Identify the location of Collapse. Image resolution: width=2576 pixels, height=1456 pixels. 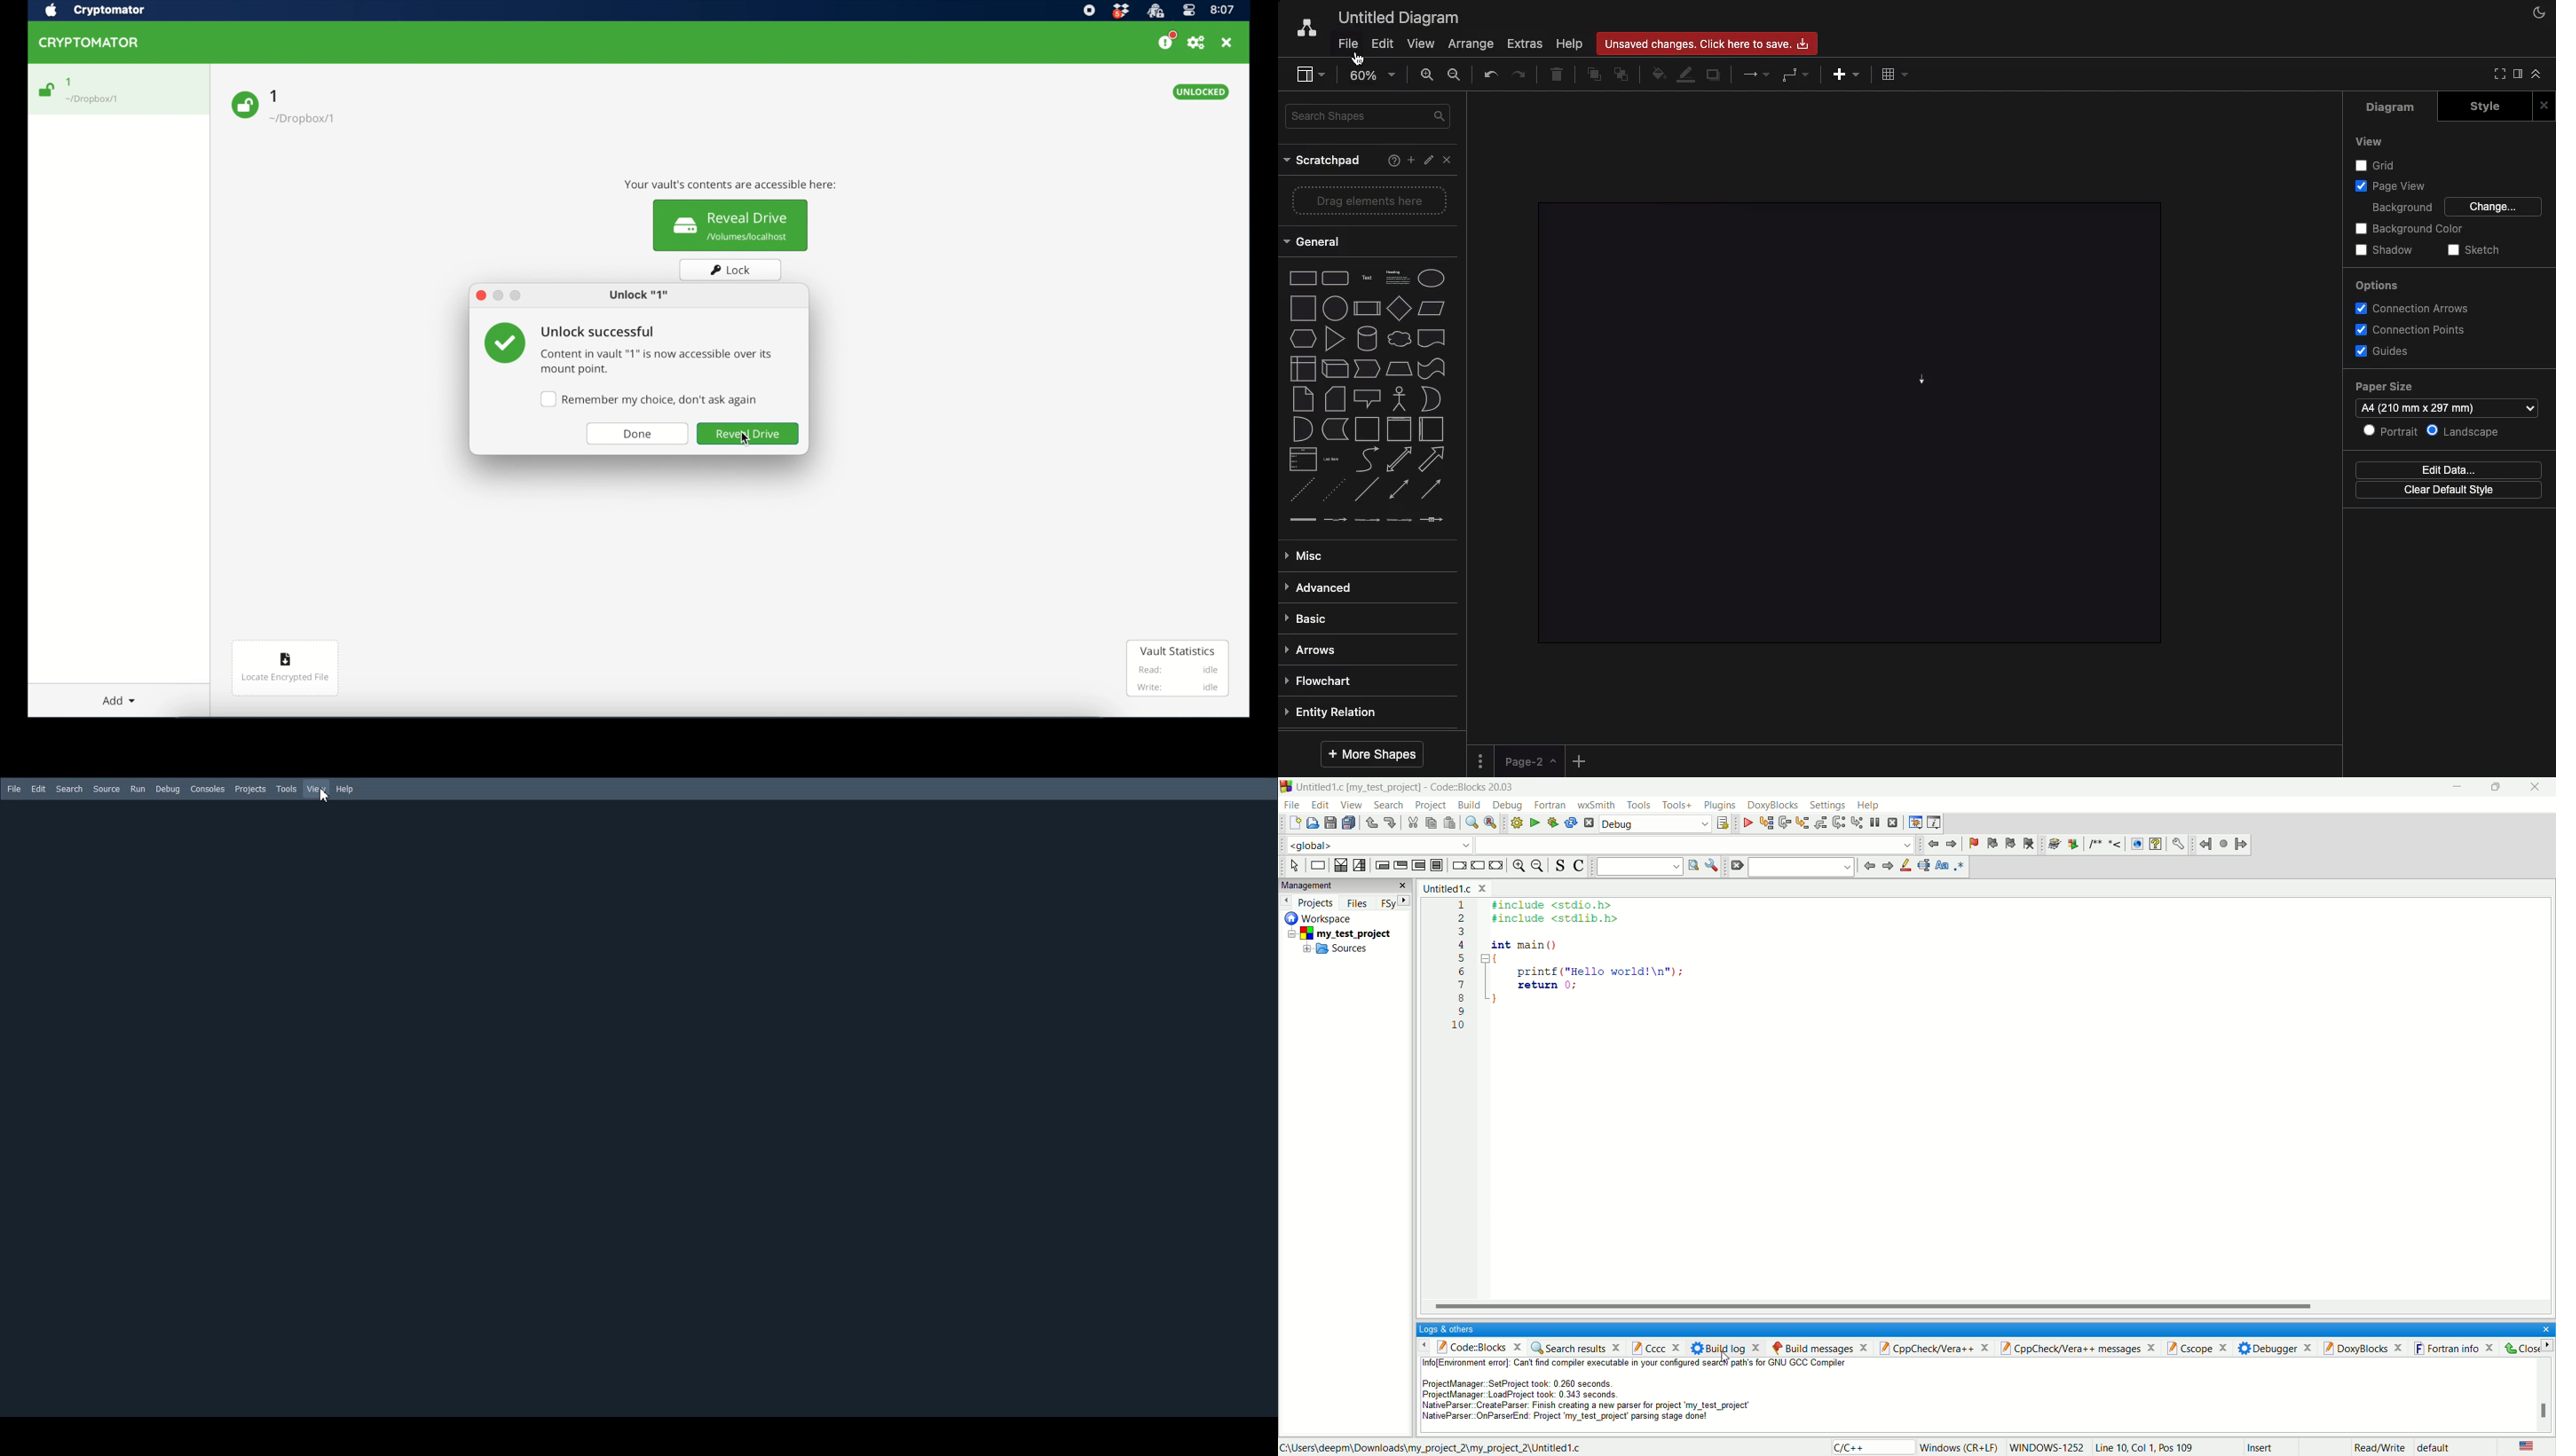
(2536, 73).